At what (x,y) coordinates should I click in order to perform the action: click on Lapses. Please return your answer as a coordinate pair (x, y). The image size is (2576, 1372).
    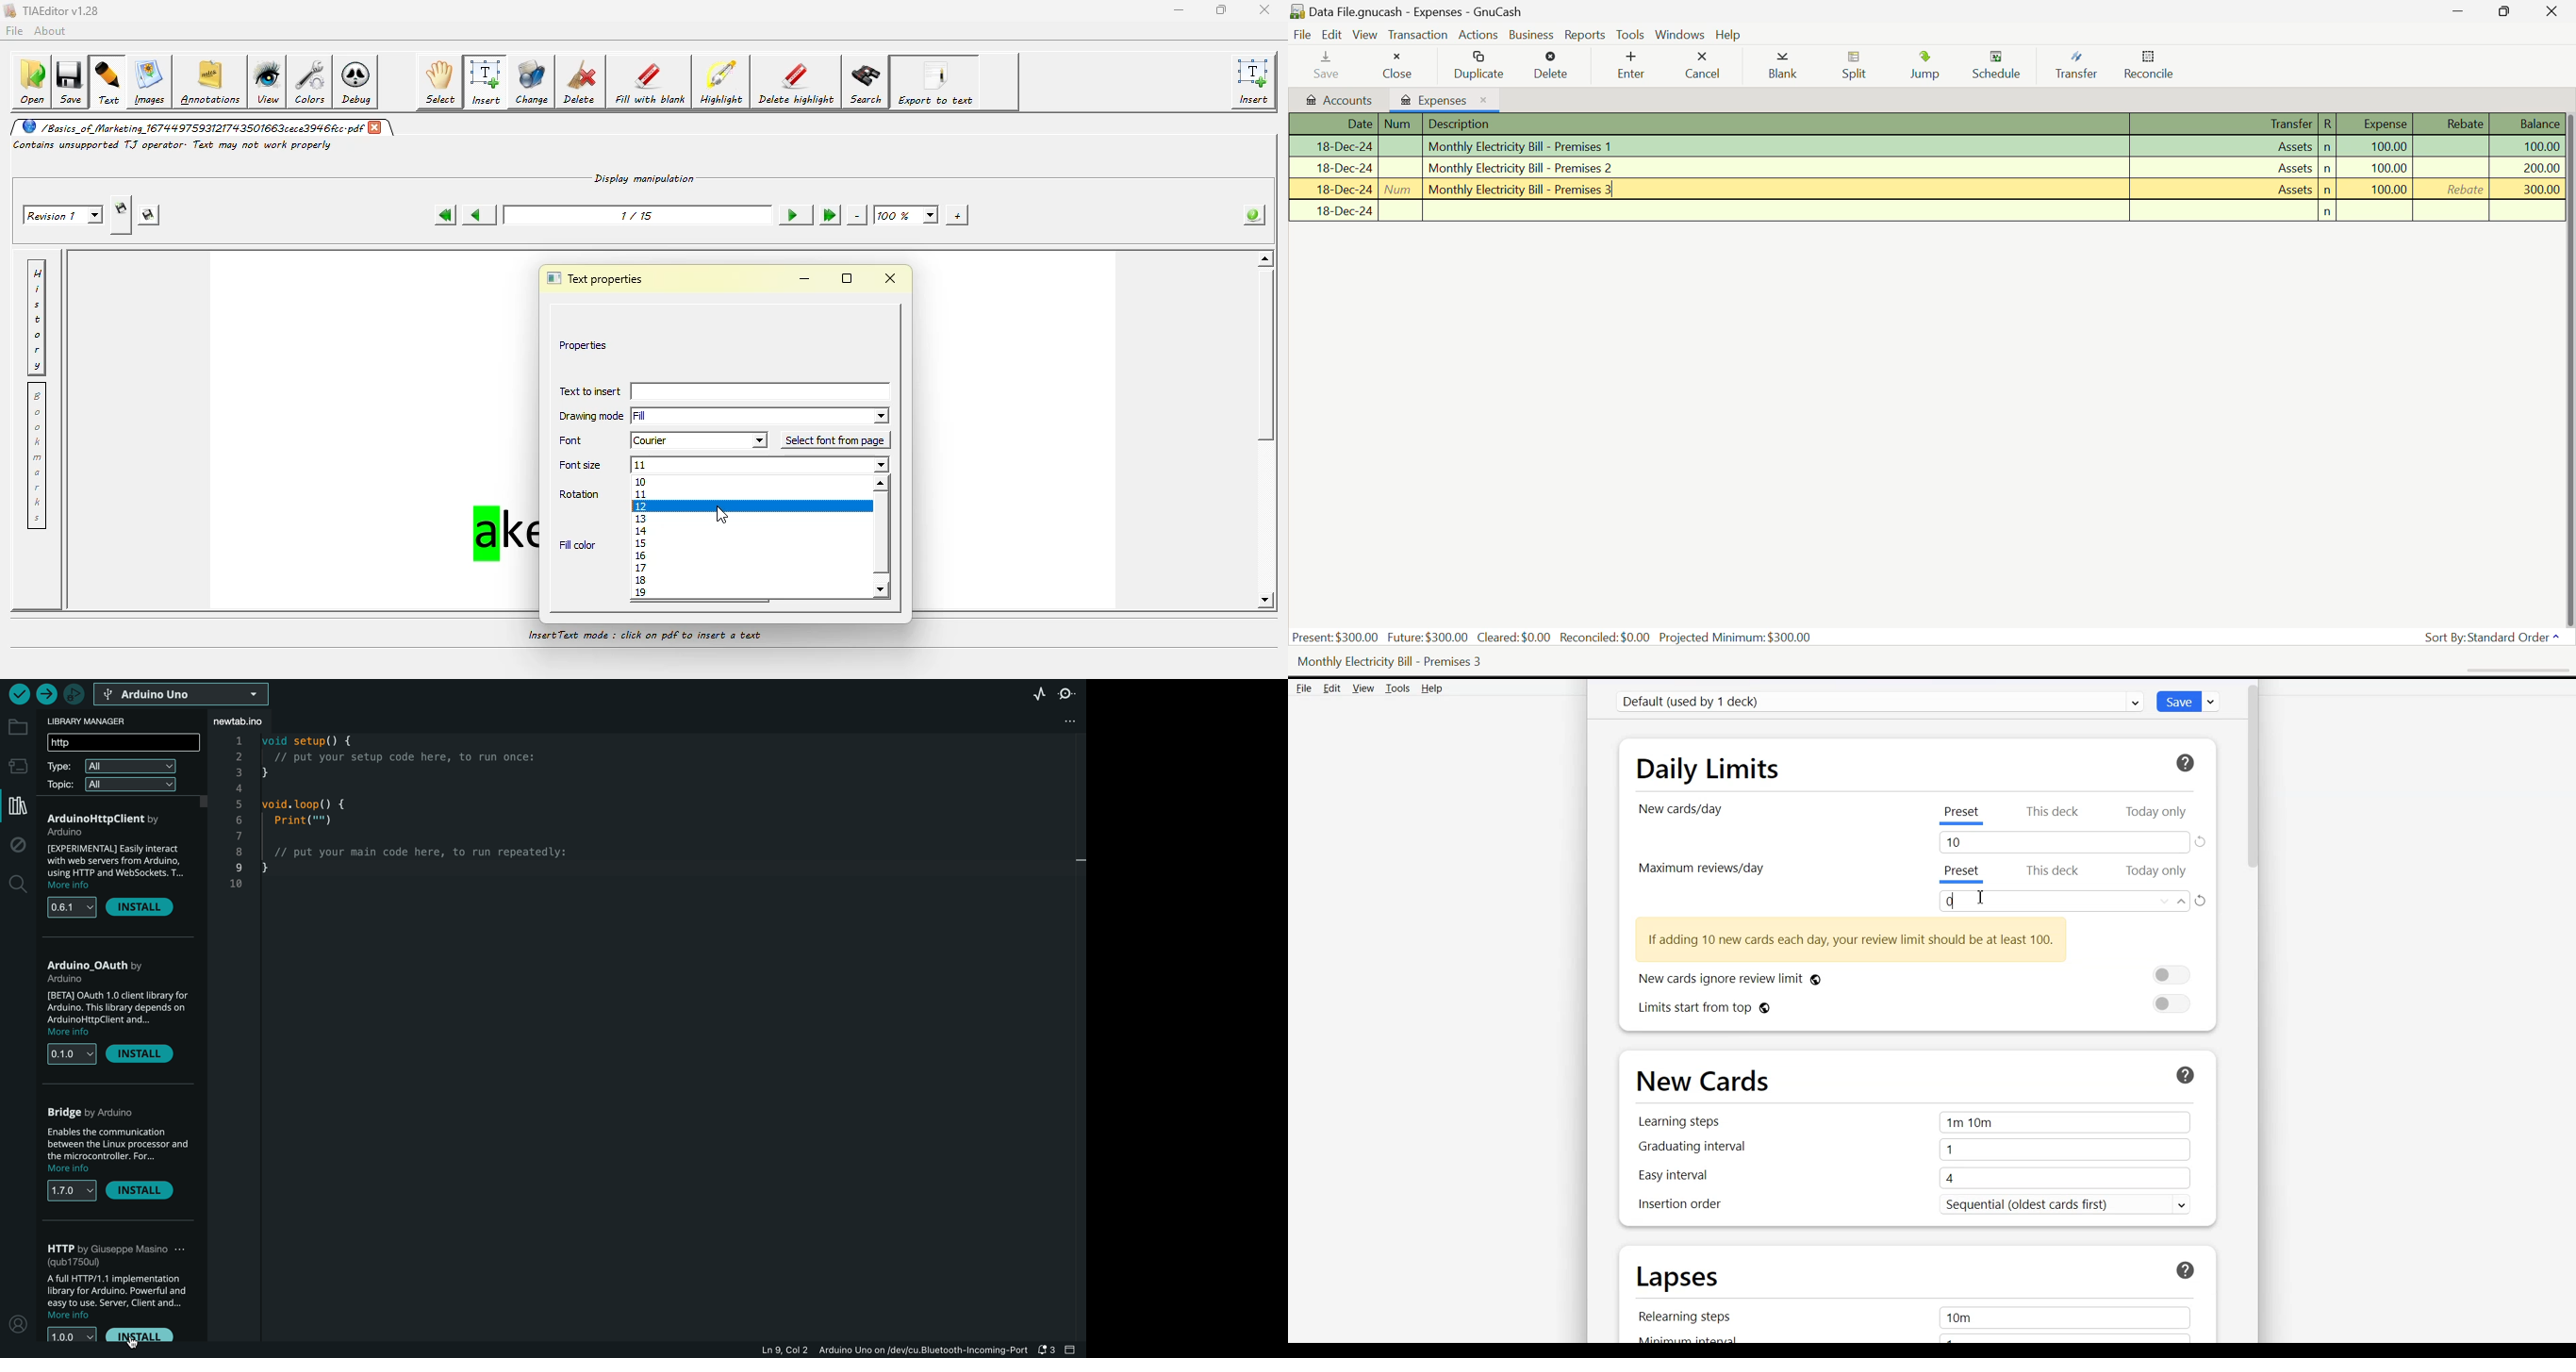
    Looking at the image, I should click on (1678, 1277).